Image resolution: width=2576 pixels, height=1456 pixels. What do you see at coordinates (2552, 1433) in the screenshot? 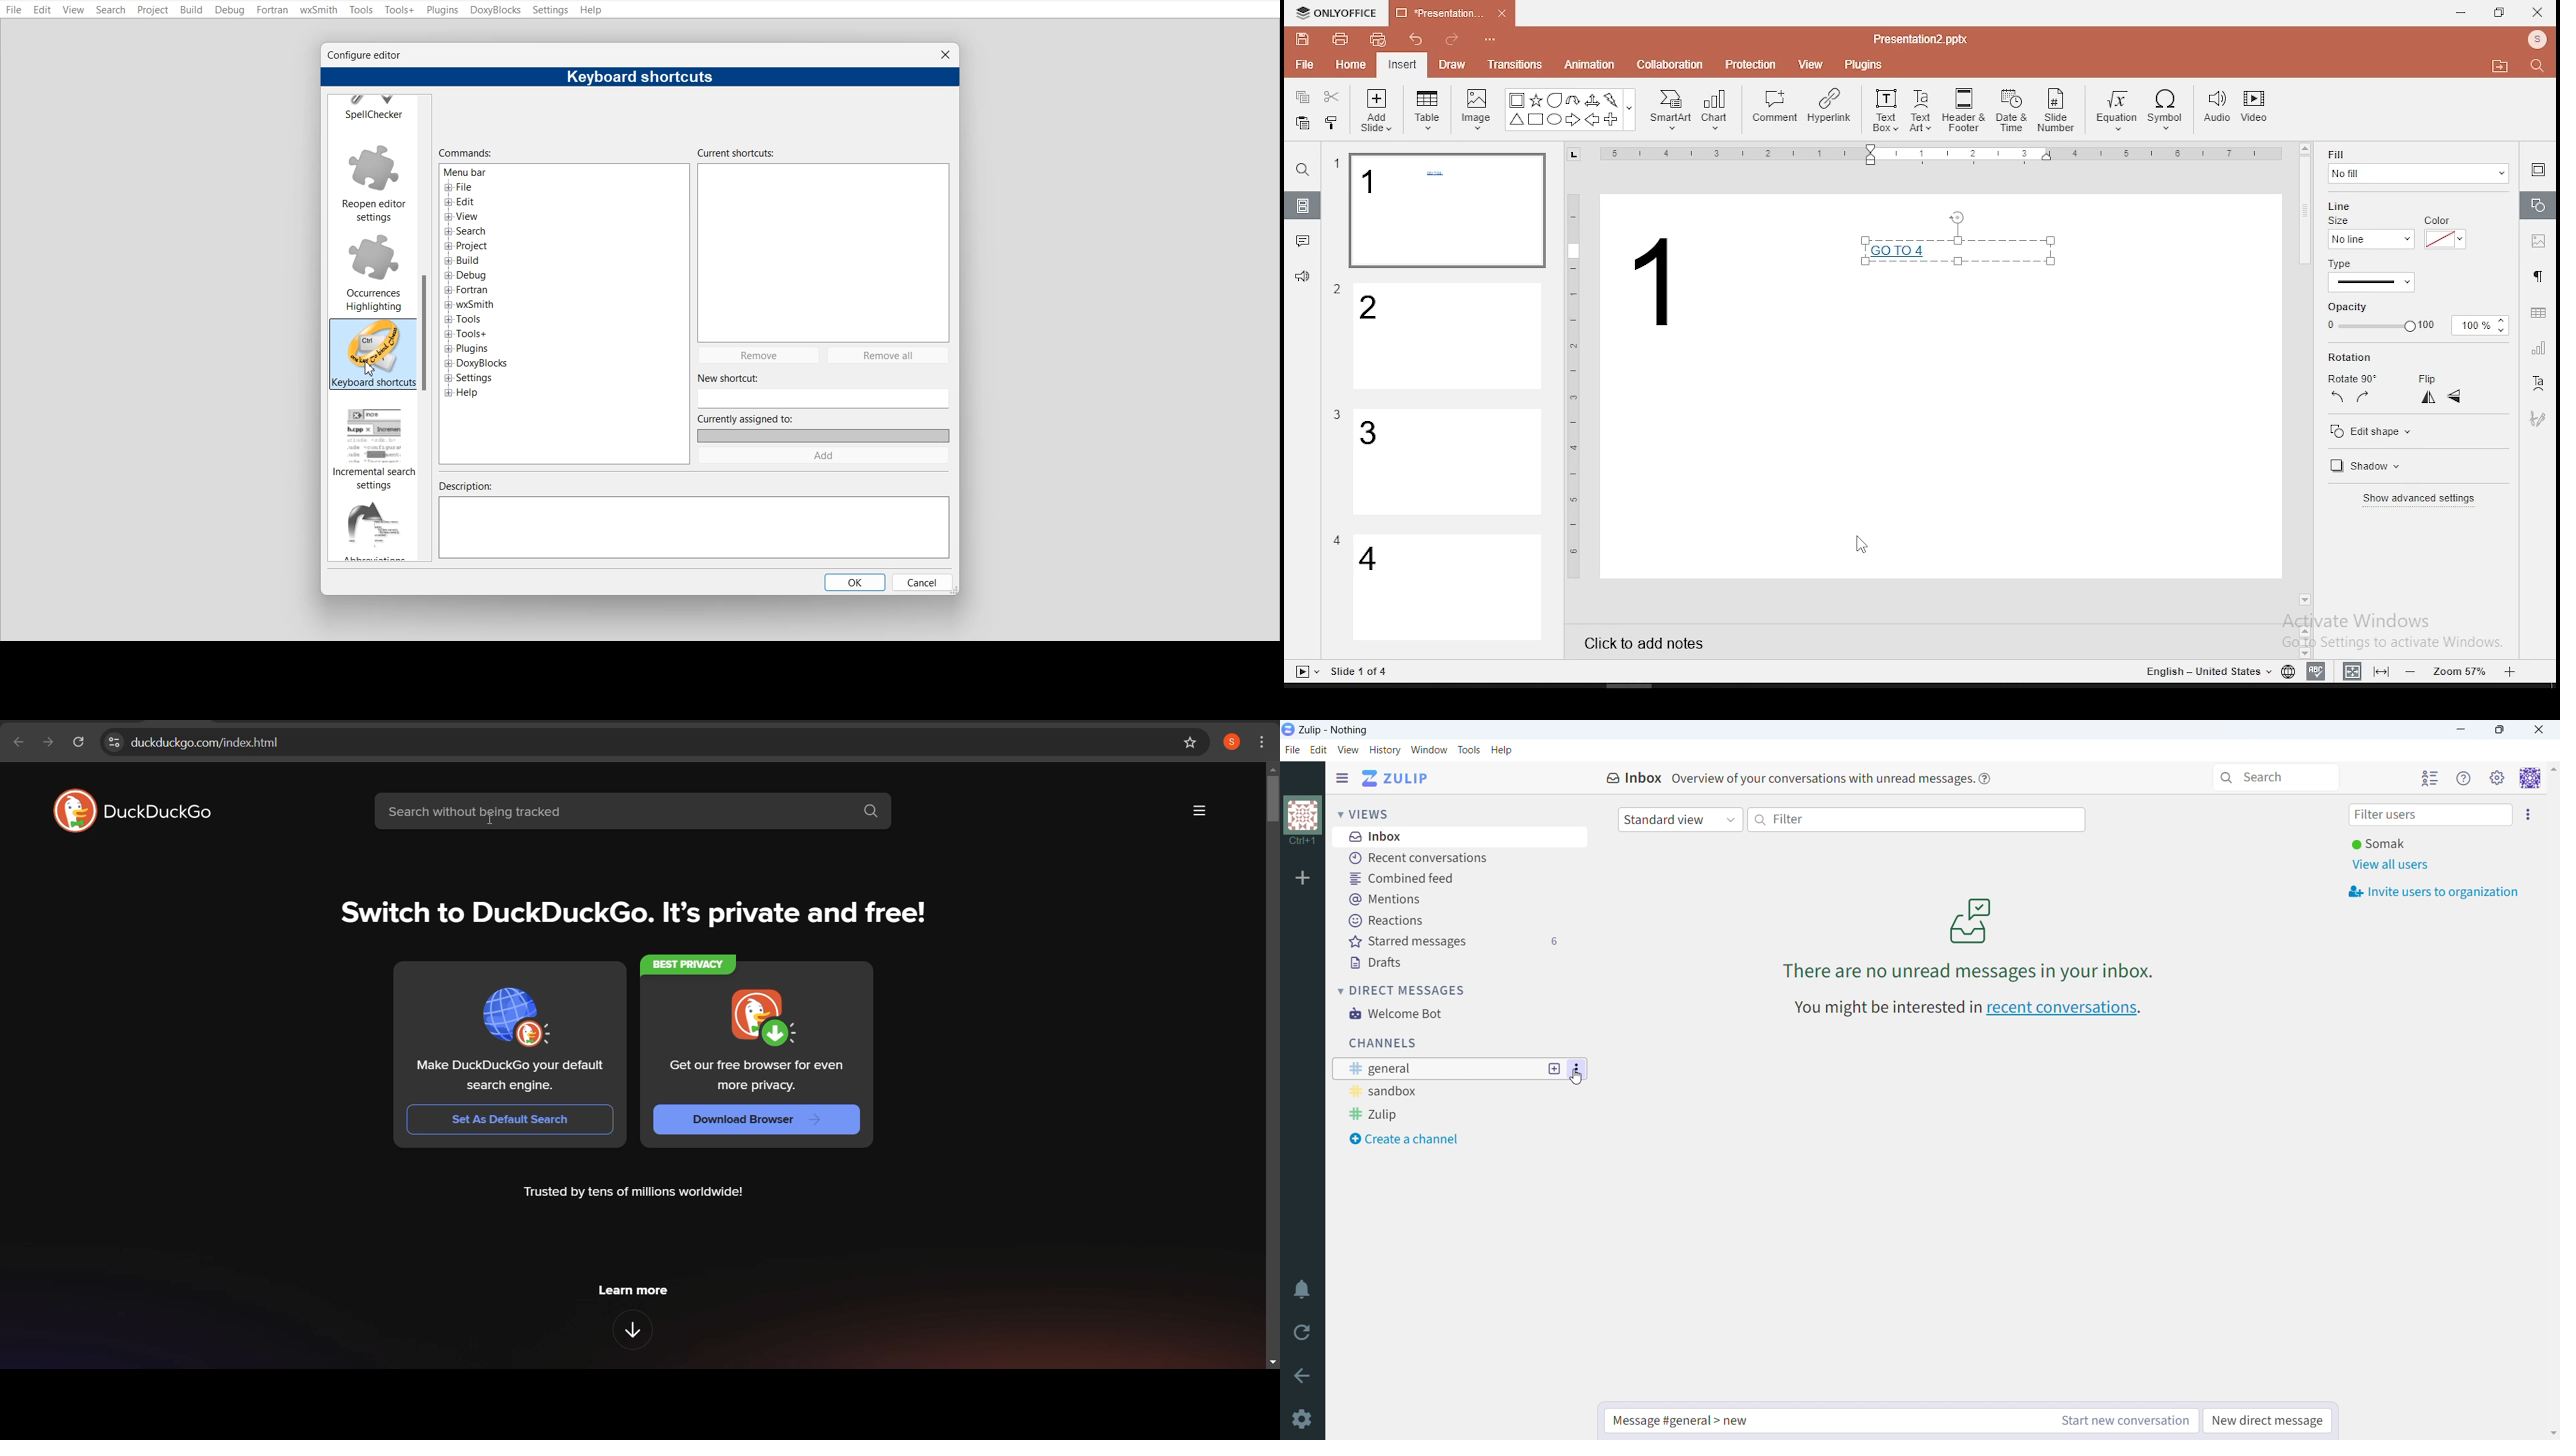
I see `scroll down` at bounding box center [2552, 1433].